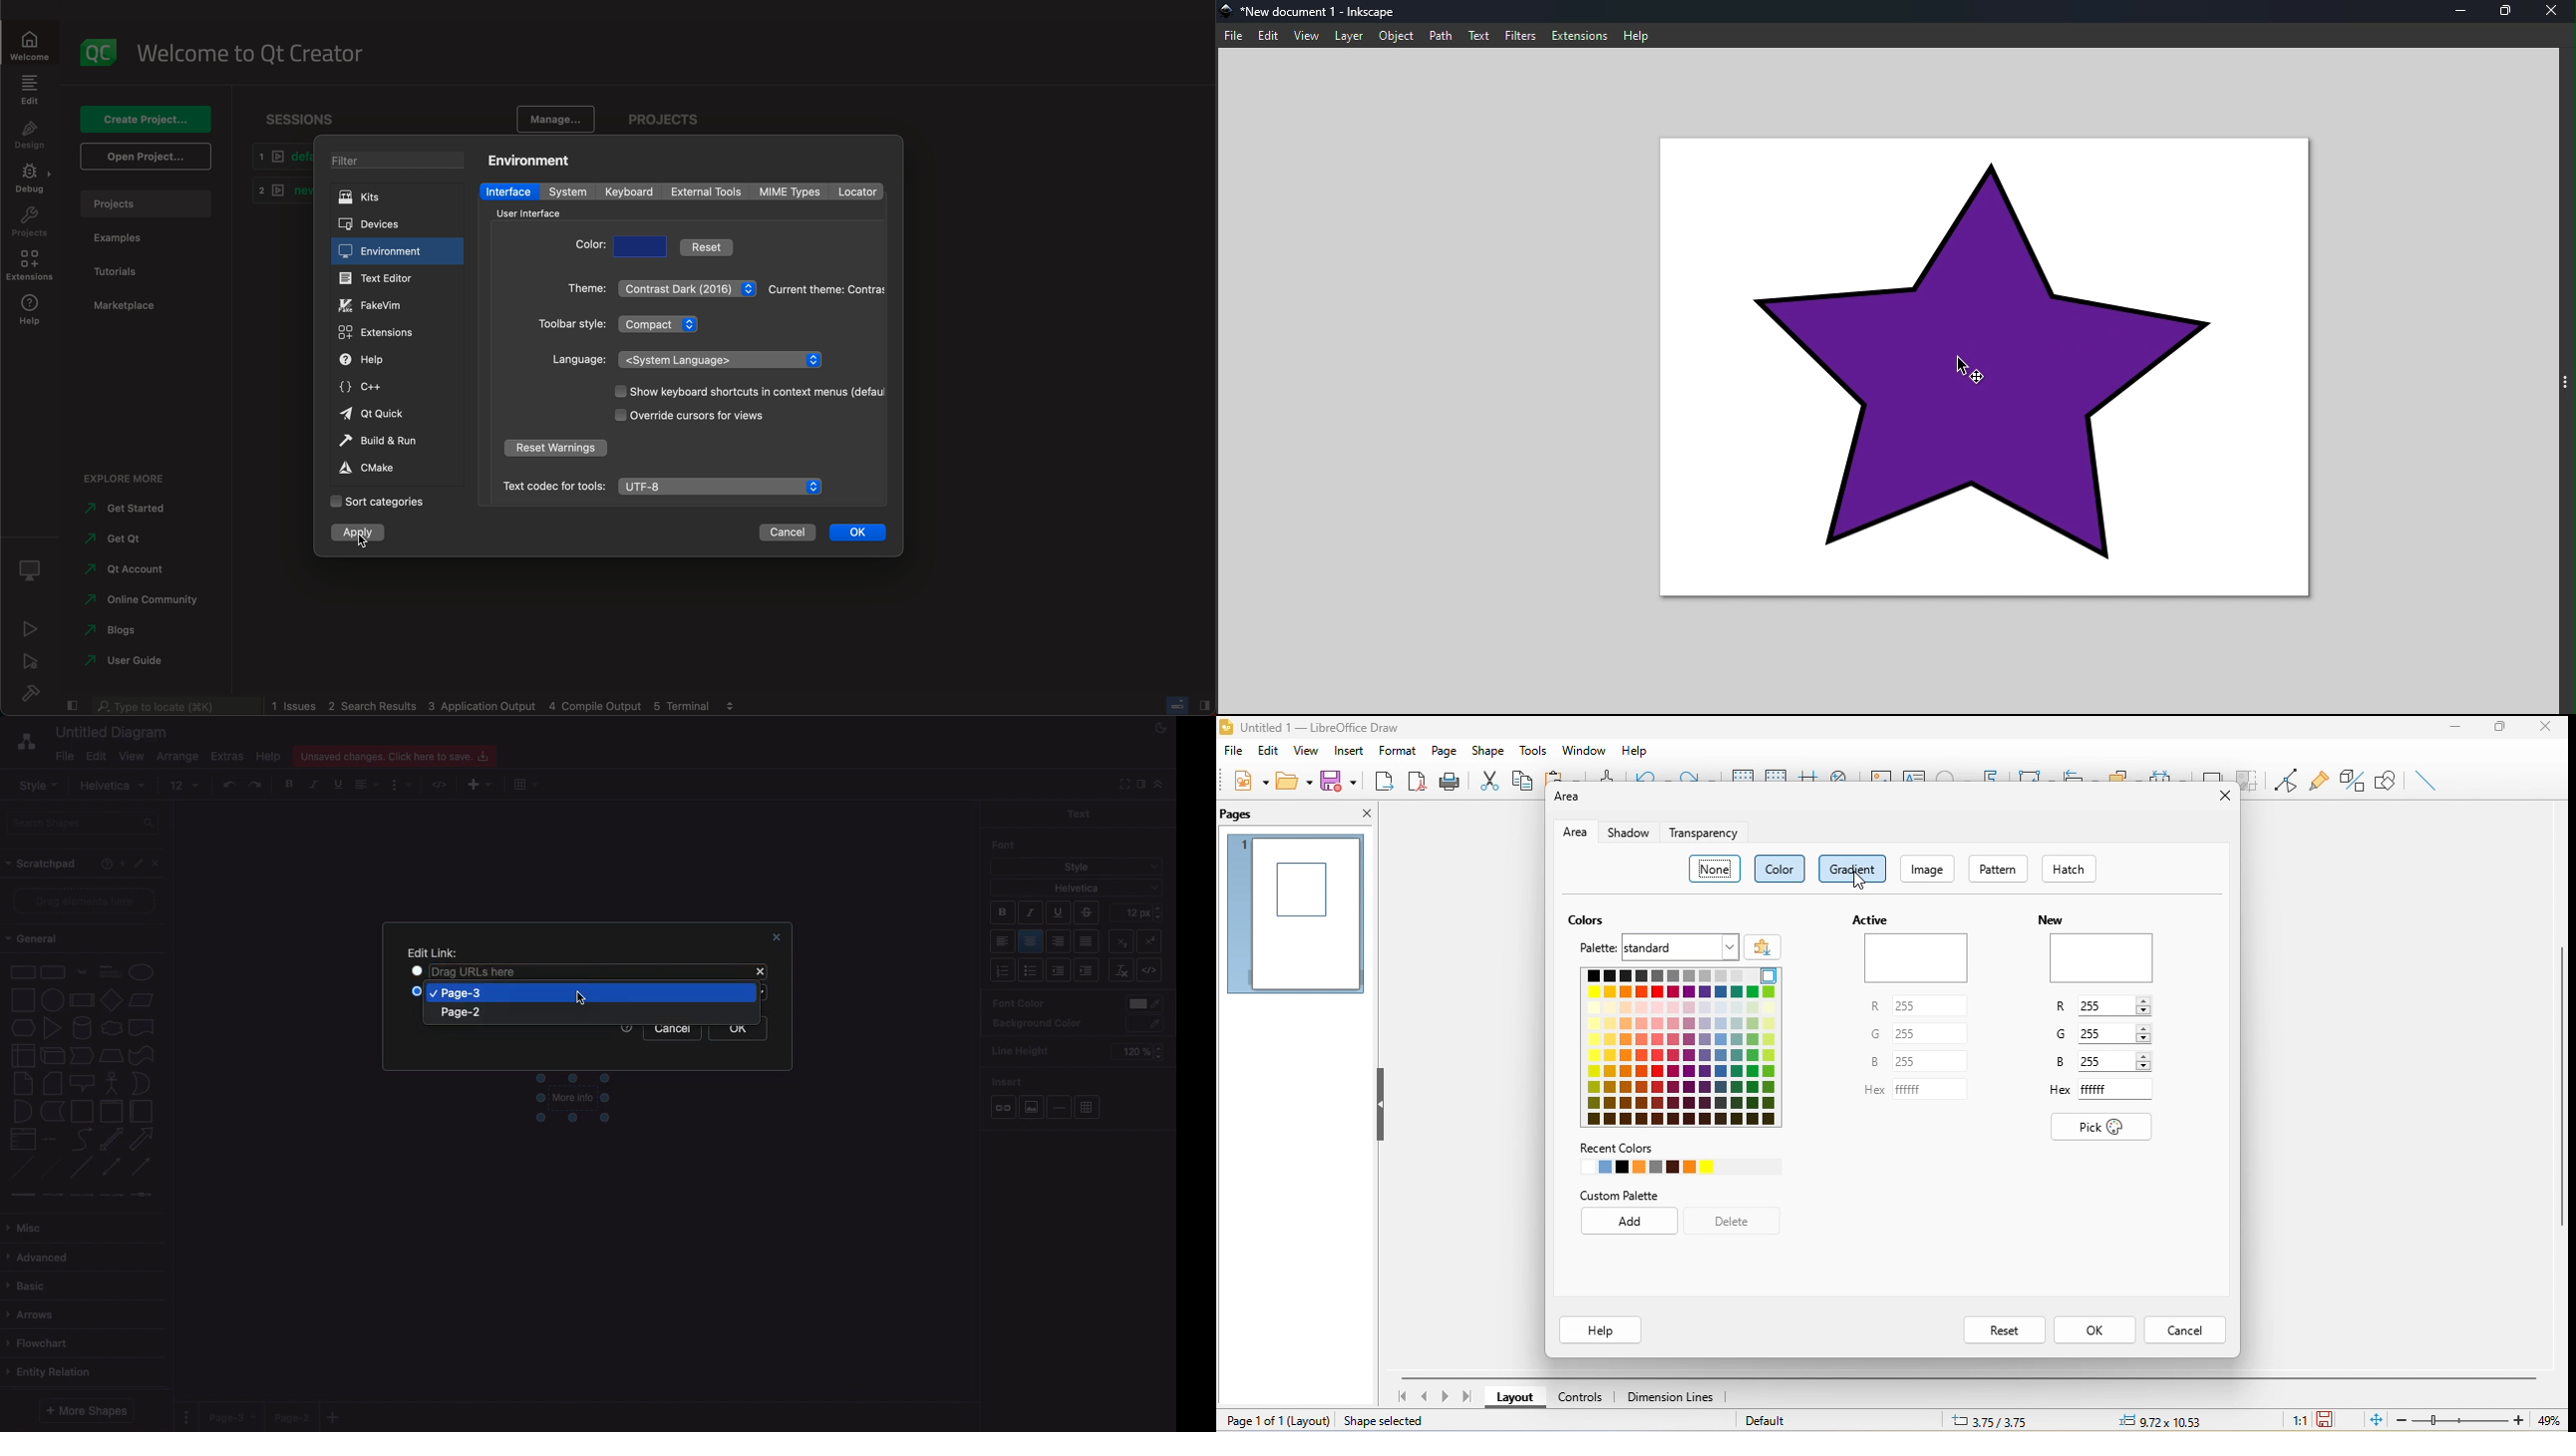  Describe the element at coordinates (2191, 1330) in the screenshot. I see `cancel` at that location.